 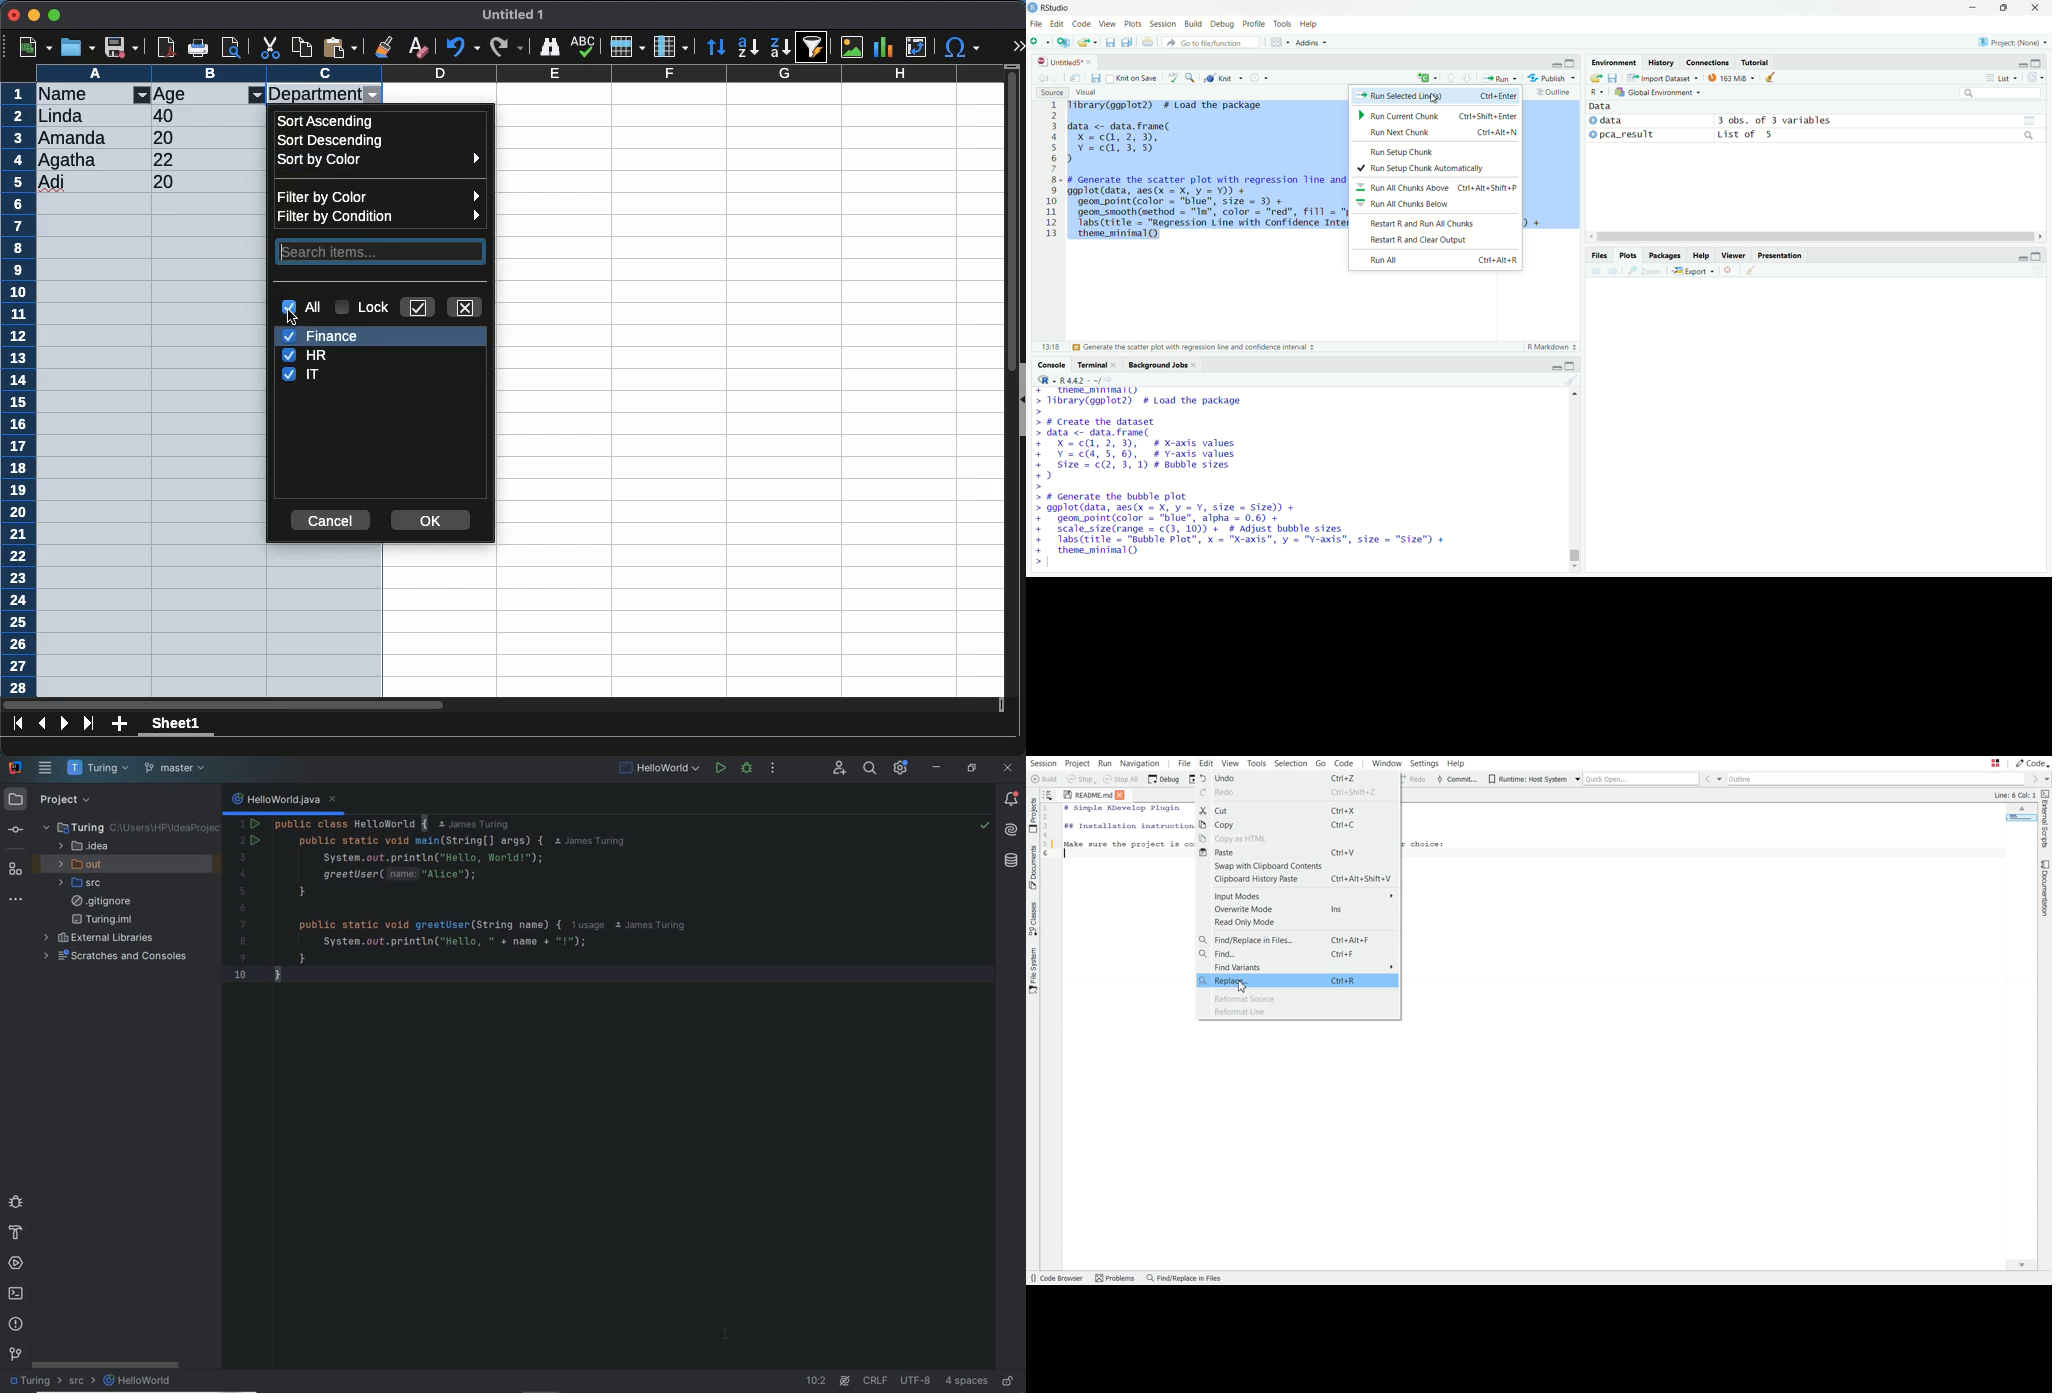 I want to click on Check spelling in the document, so click(x=1172, y=77).